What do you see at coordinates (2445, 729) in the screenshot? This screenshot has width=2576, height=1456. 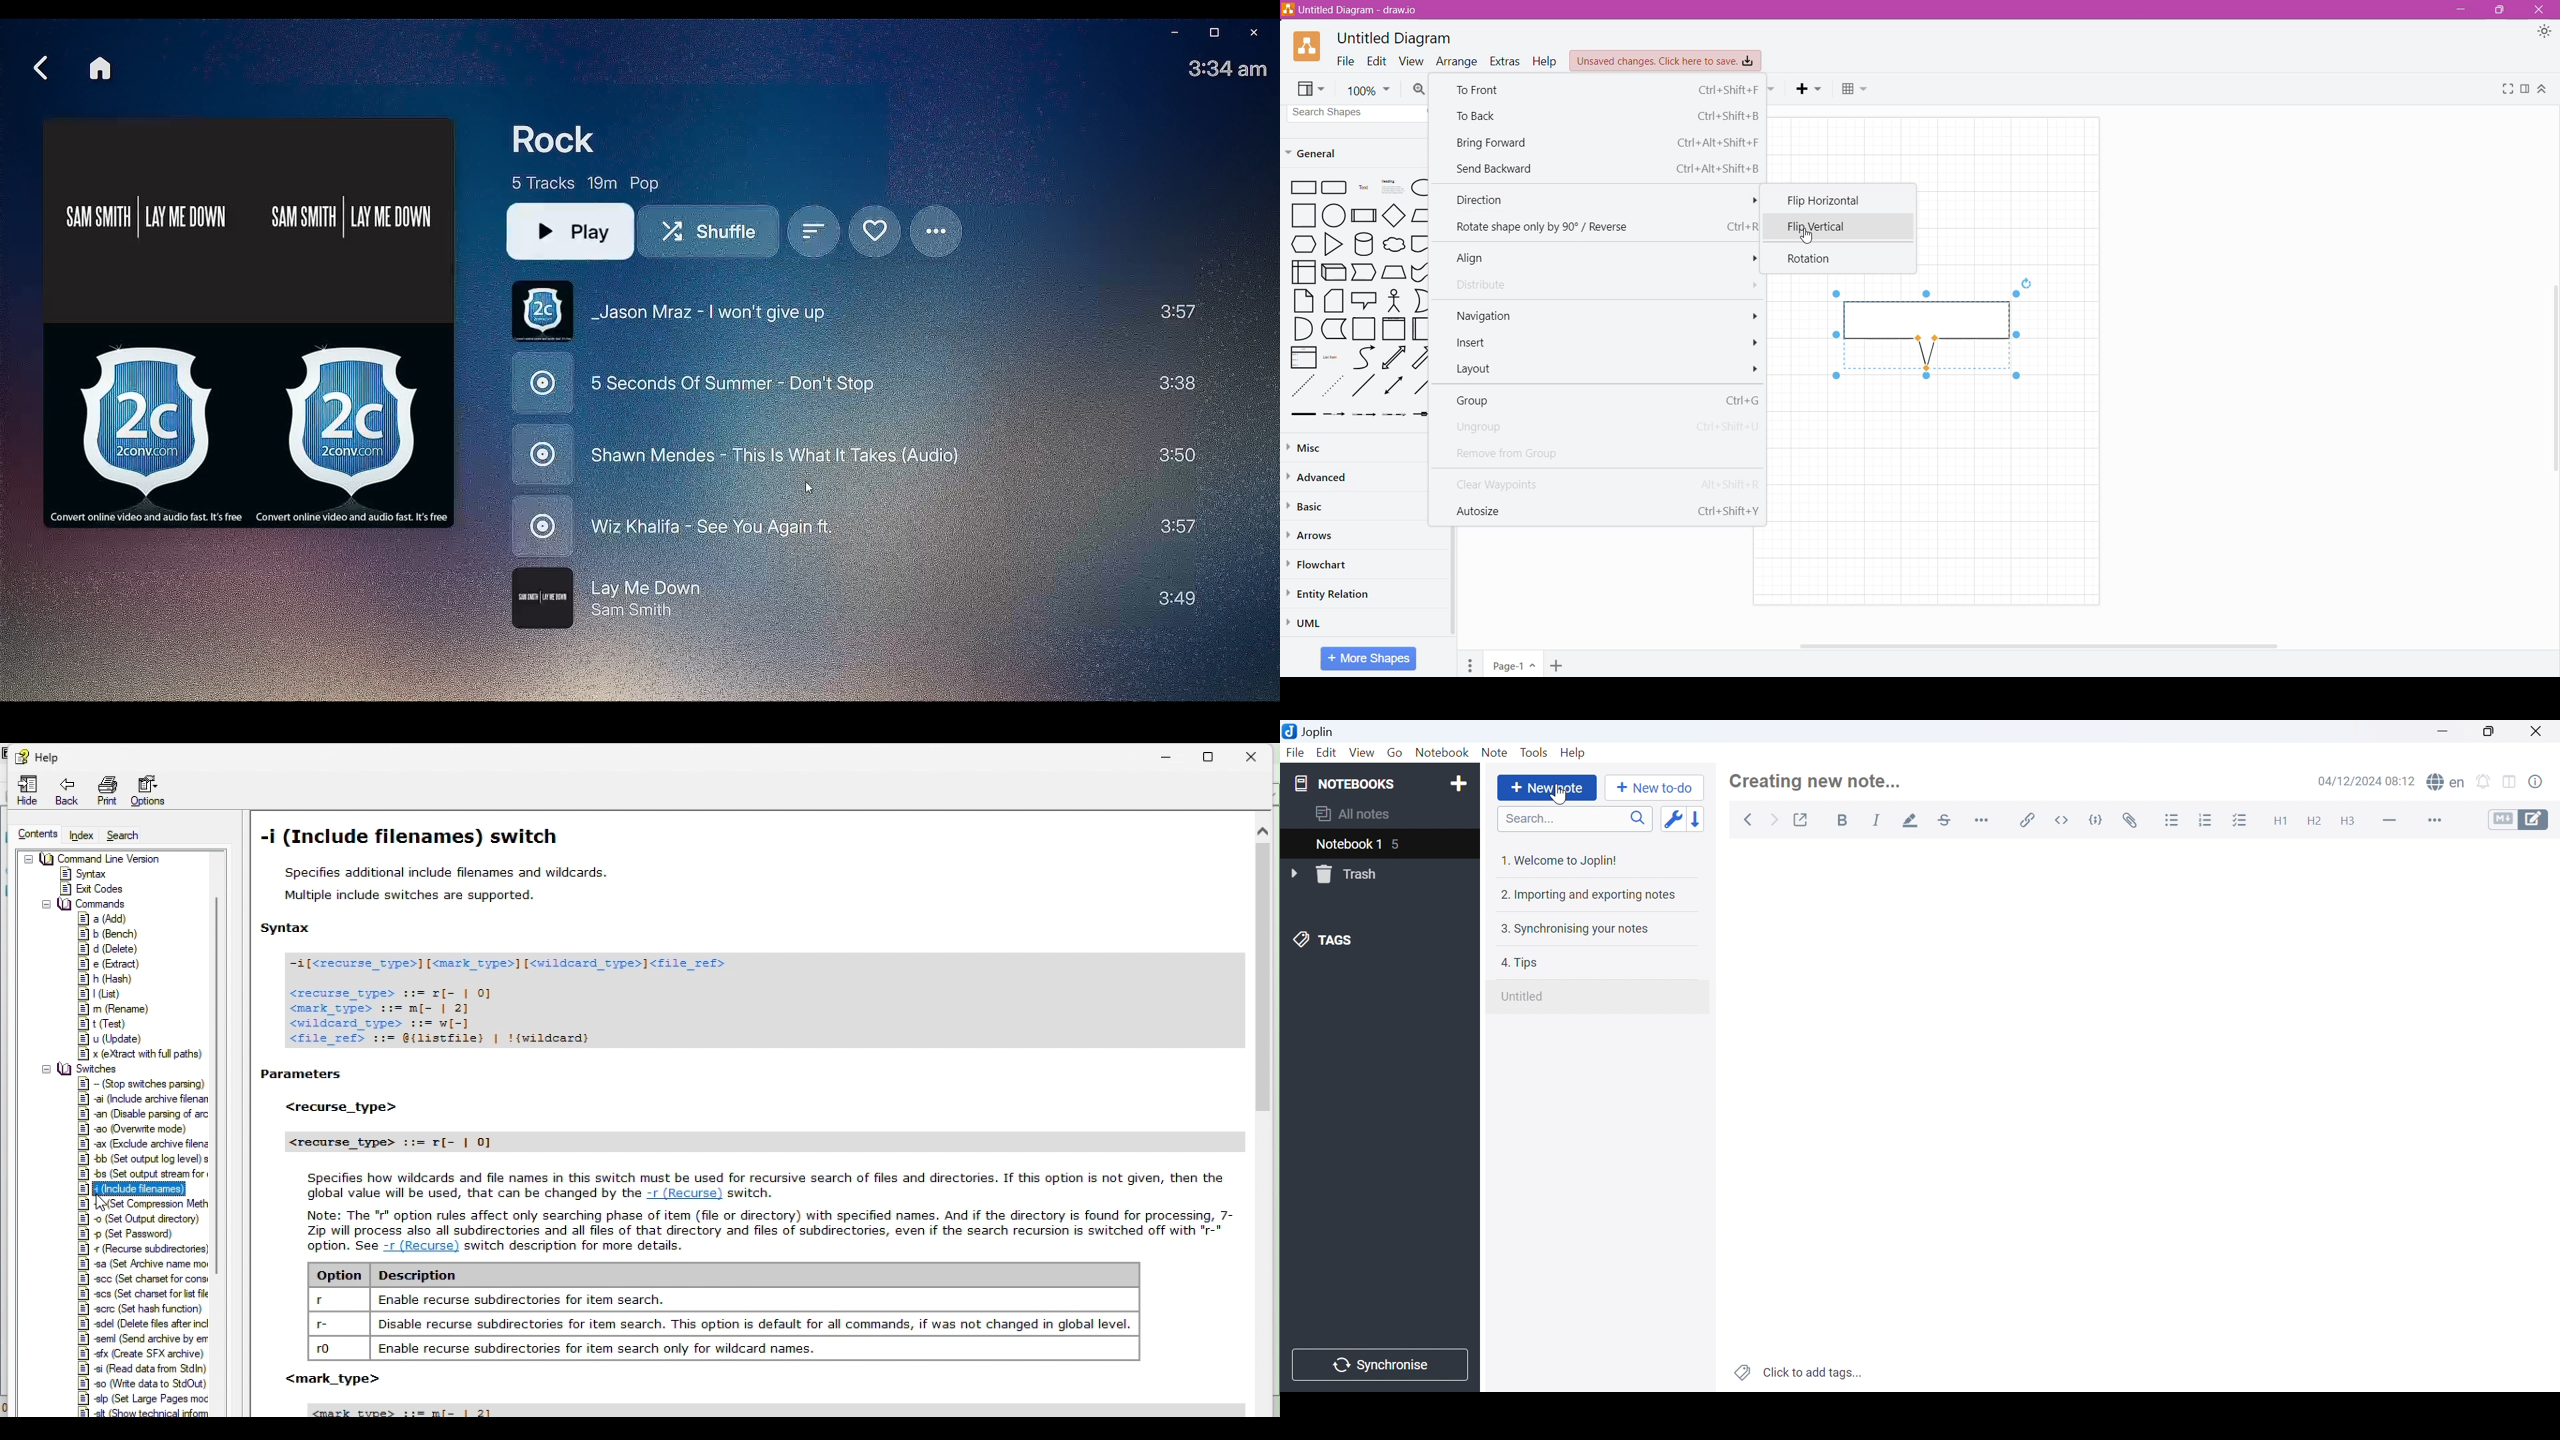 I see `Minimize` at bounding box center [2445, 729].